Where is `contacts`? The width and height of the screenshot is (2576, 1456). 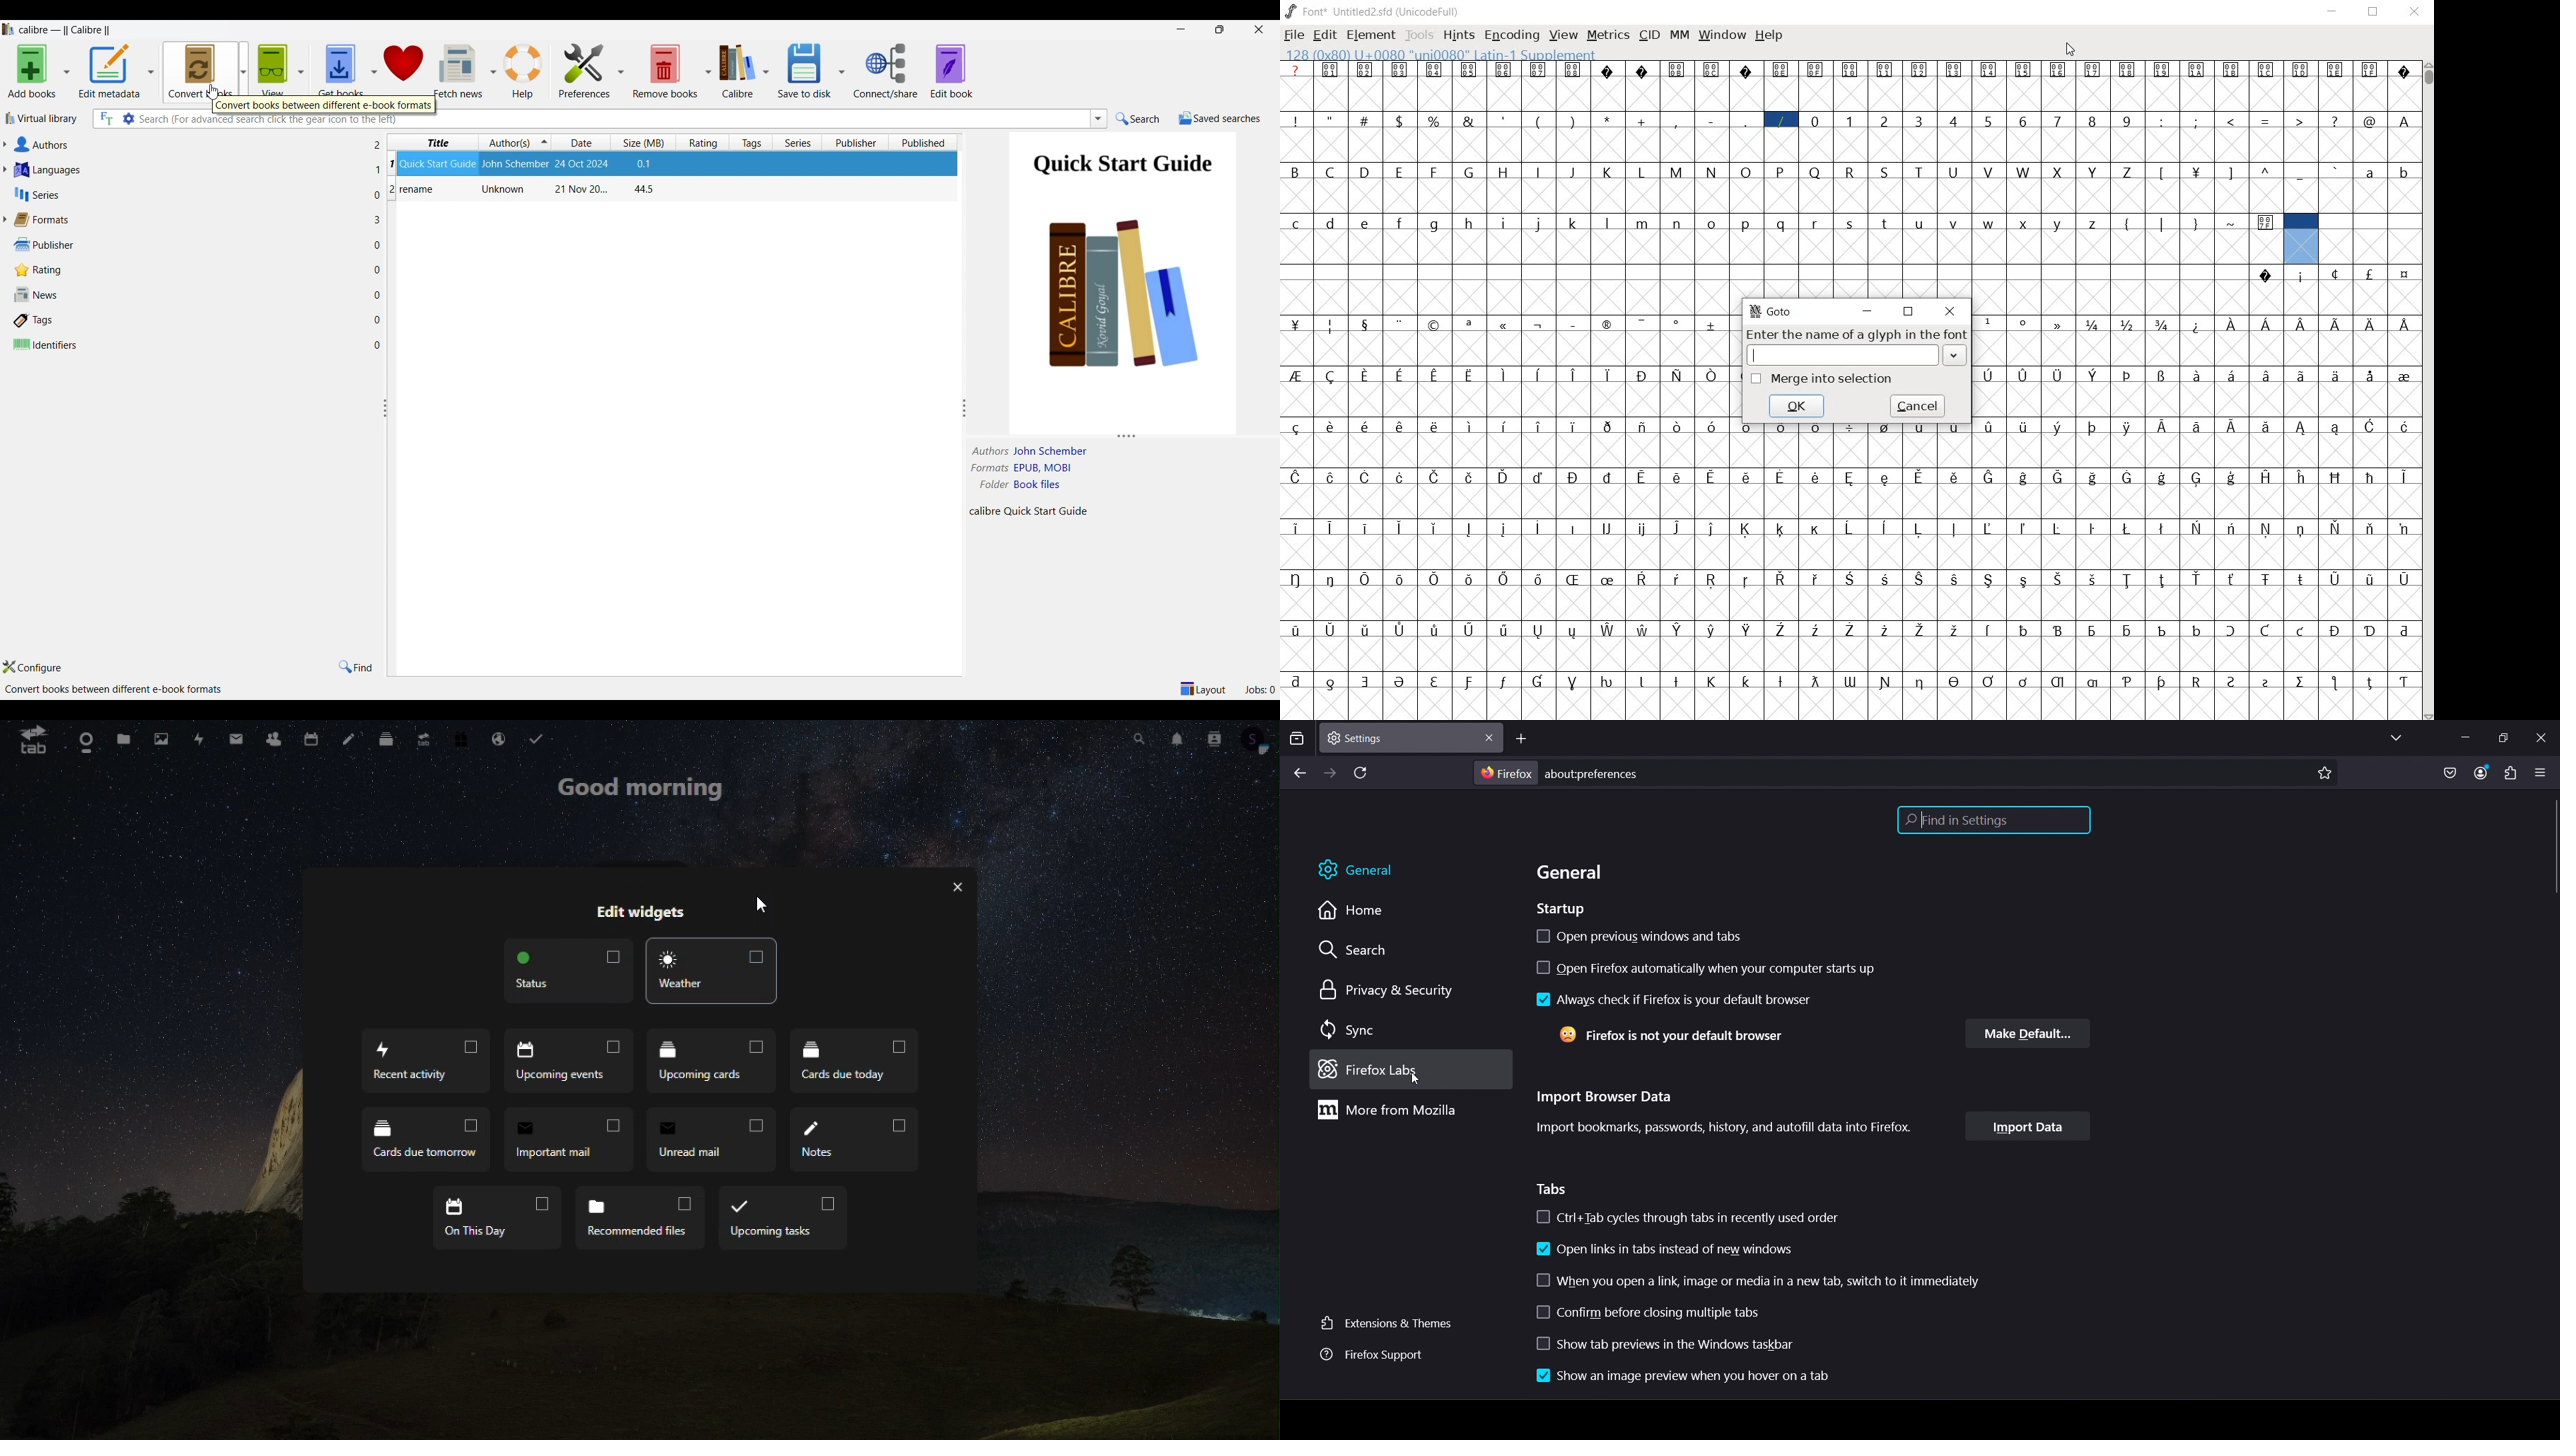
contacts is located at coordinates (1213, 737).